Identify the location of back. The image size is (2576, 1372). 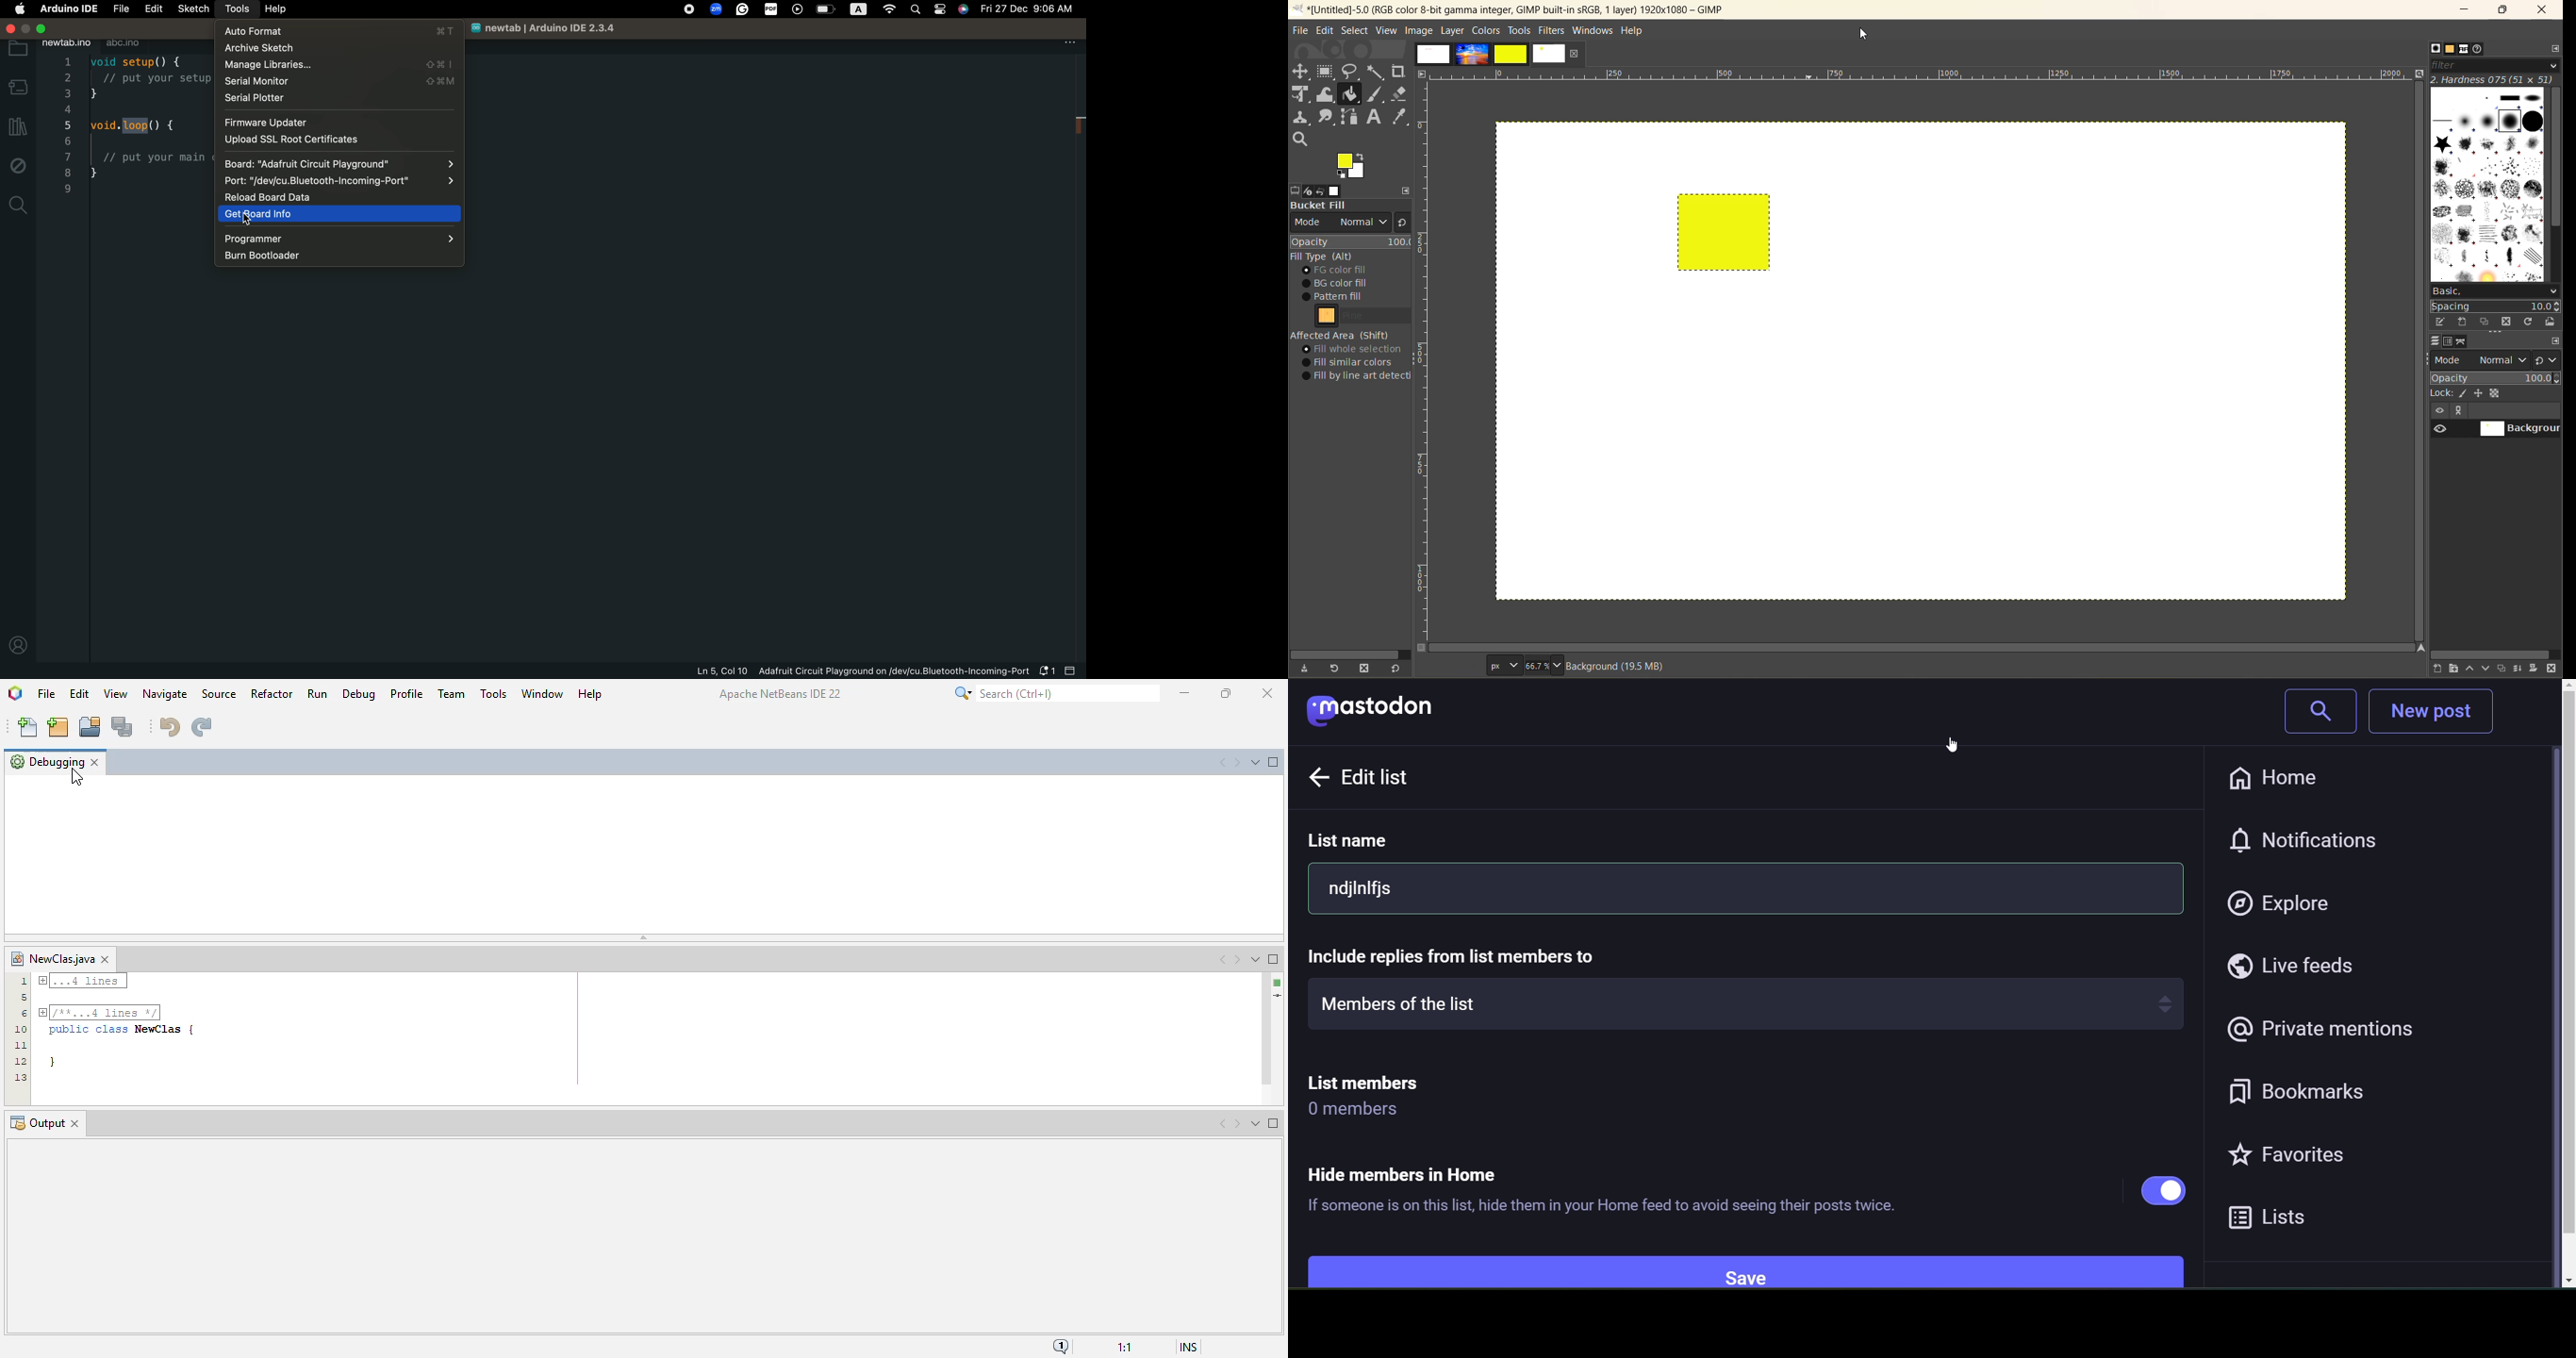
(1315, 777).